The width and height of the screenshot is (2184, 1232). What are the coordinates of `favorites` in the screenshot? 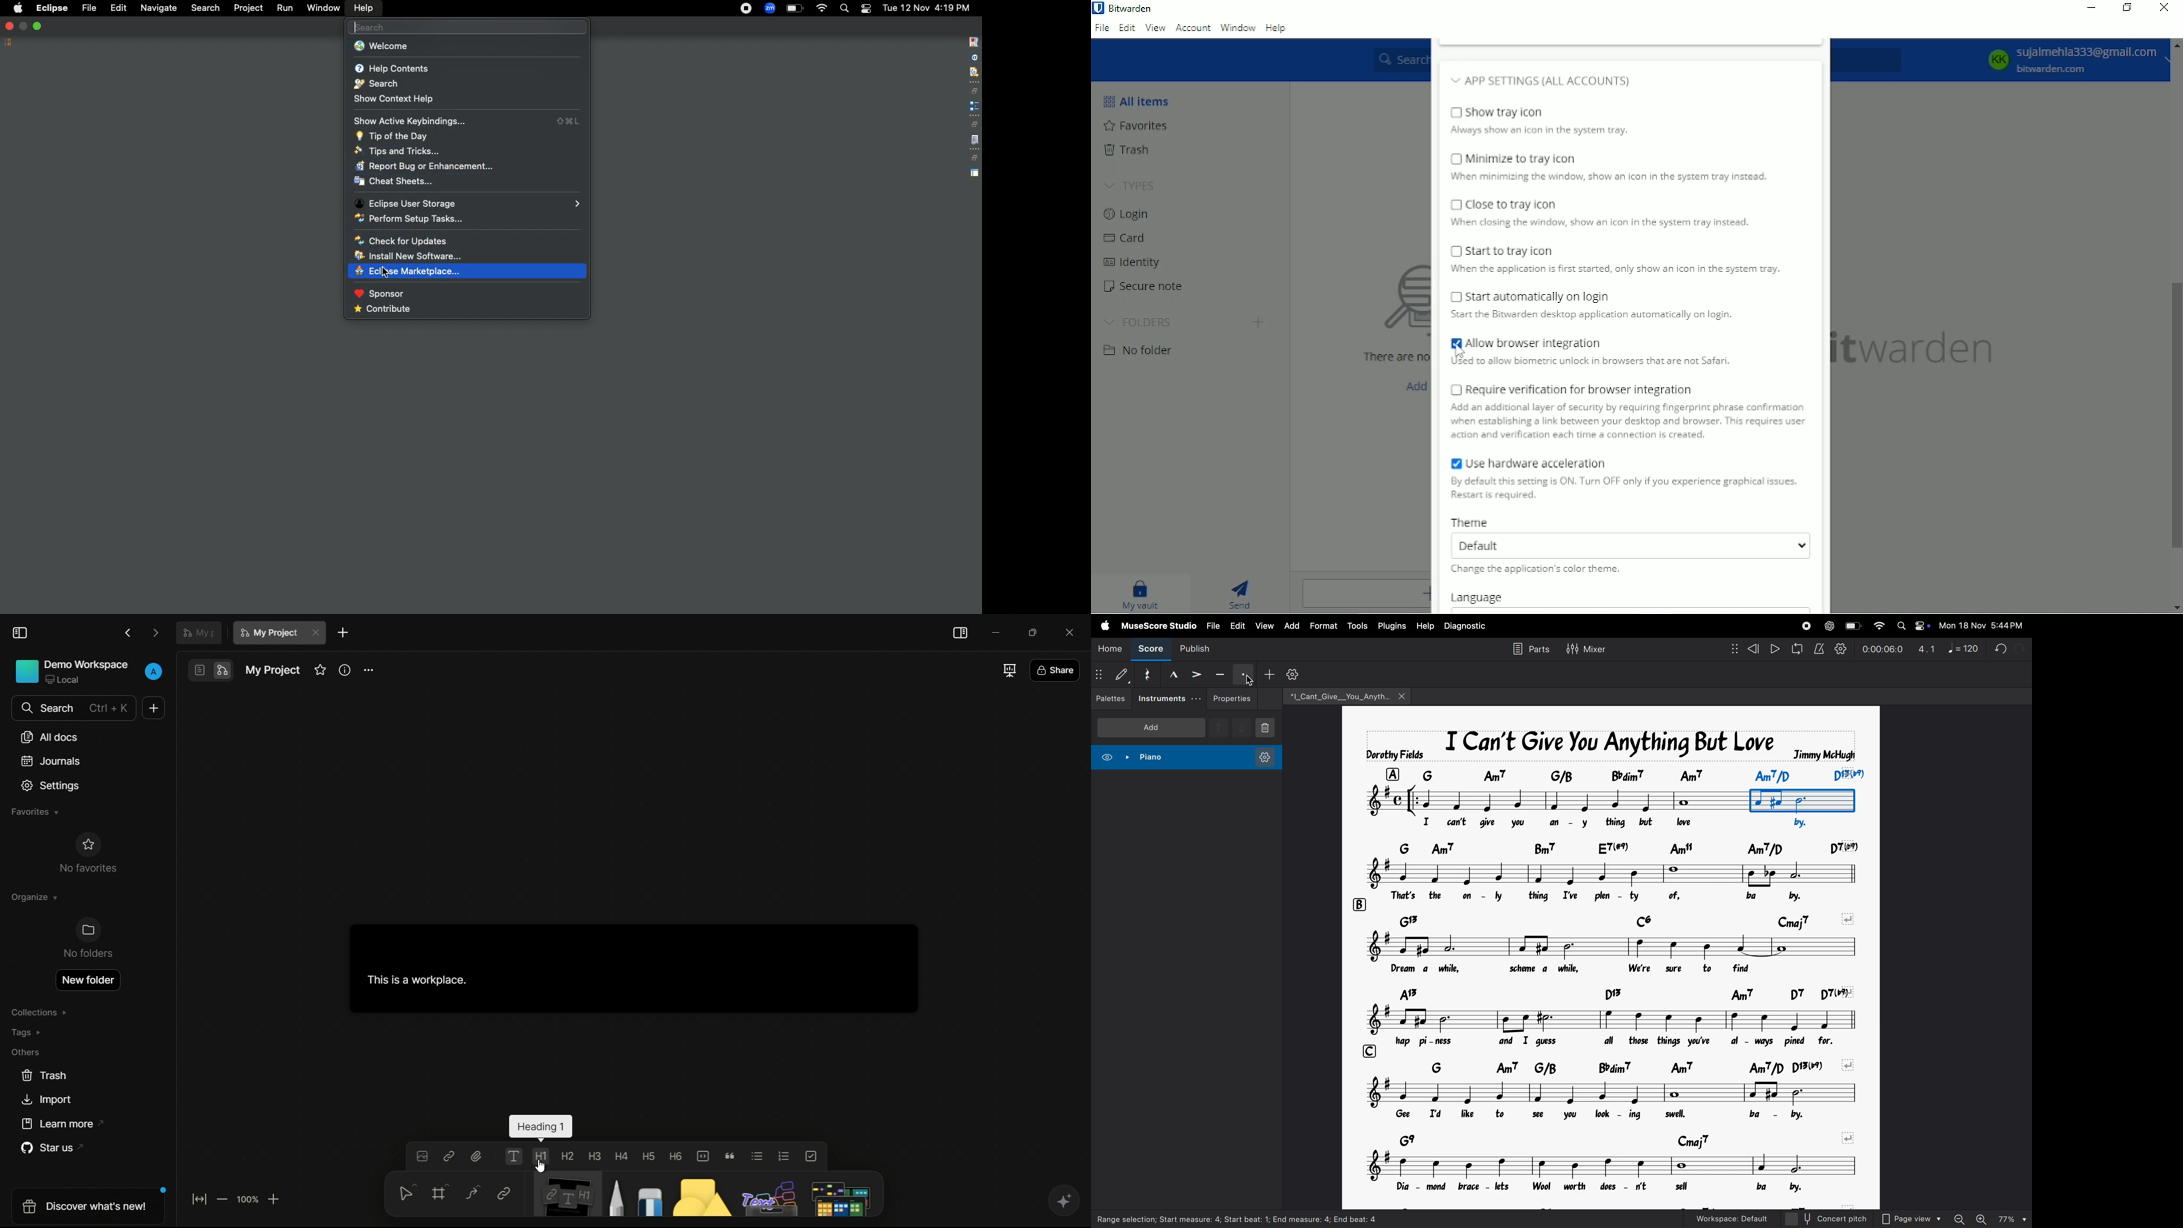 It's located at (320, 670).